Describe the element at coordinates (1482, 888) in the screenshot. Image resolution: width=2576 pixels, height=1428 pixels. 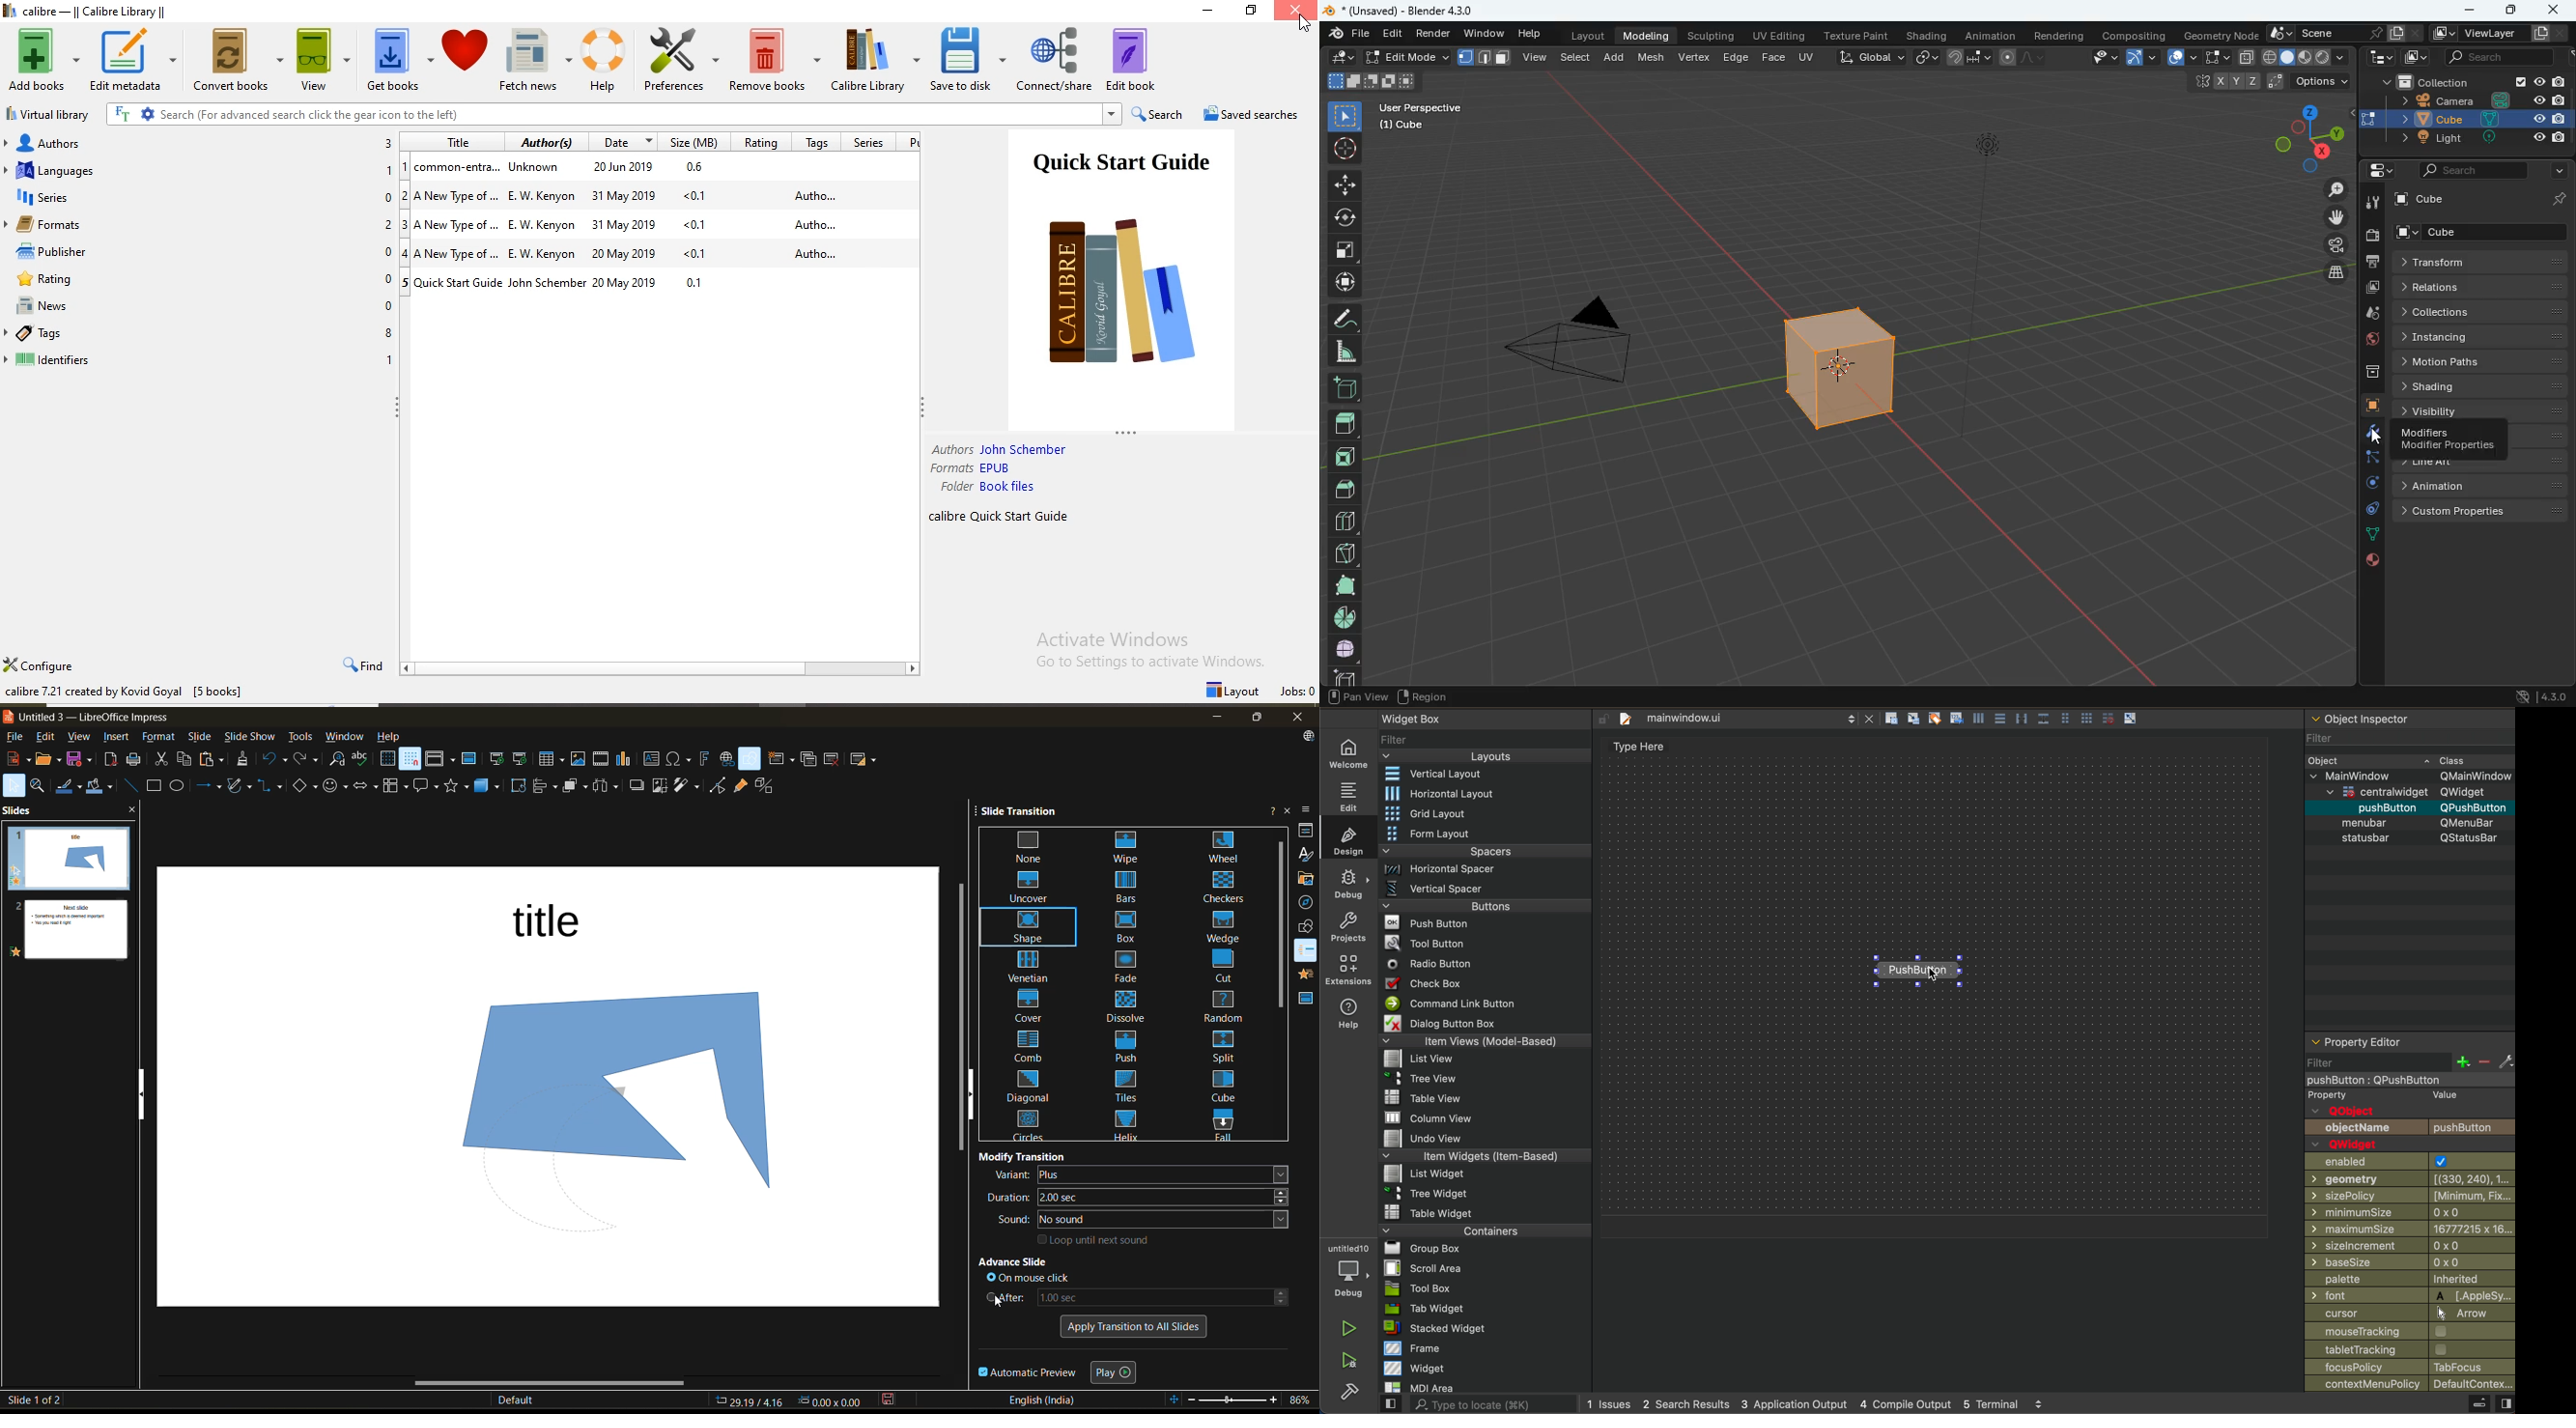
I see `Vertical spacer` at that location.